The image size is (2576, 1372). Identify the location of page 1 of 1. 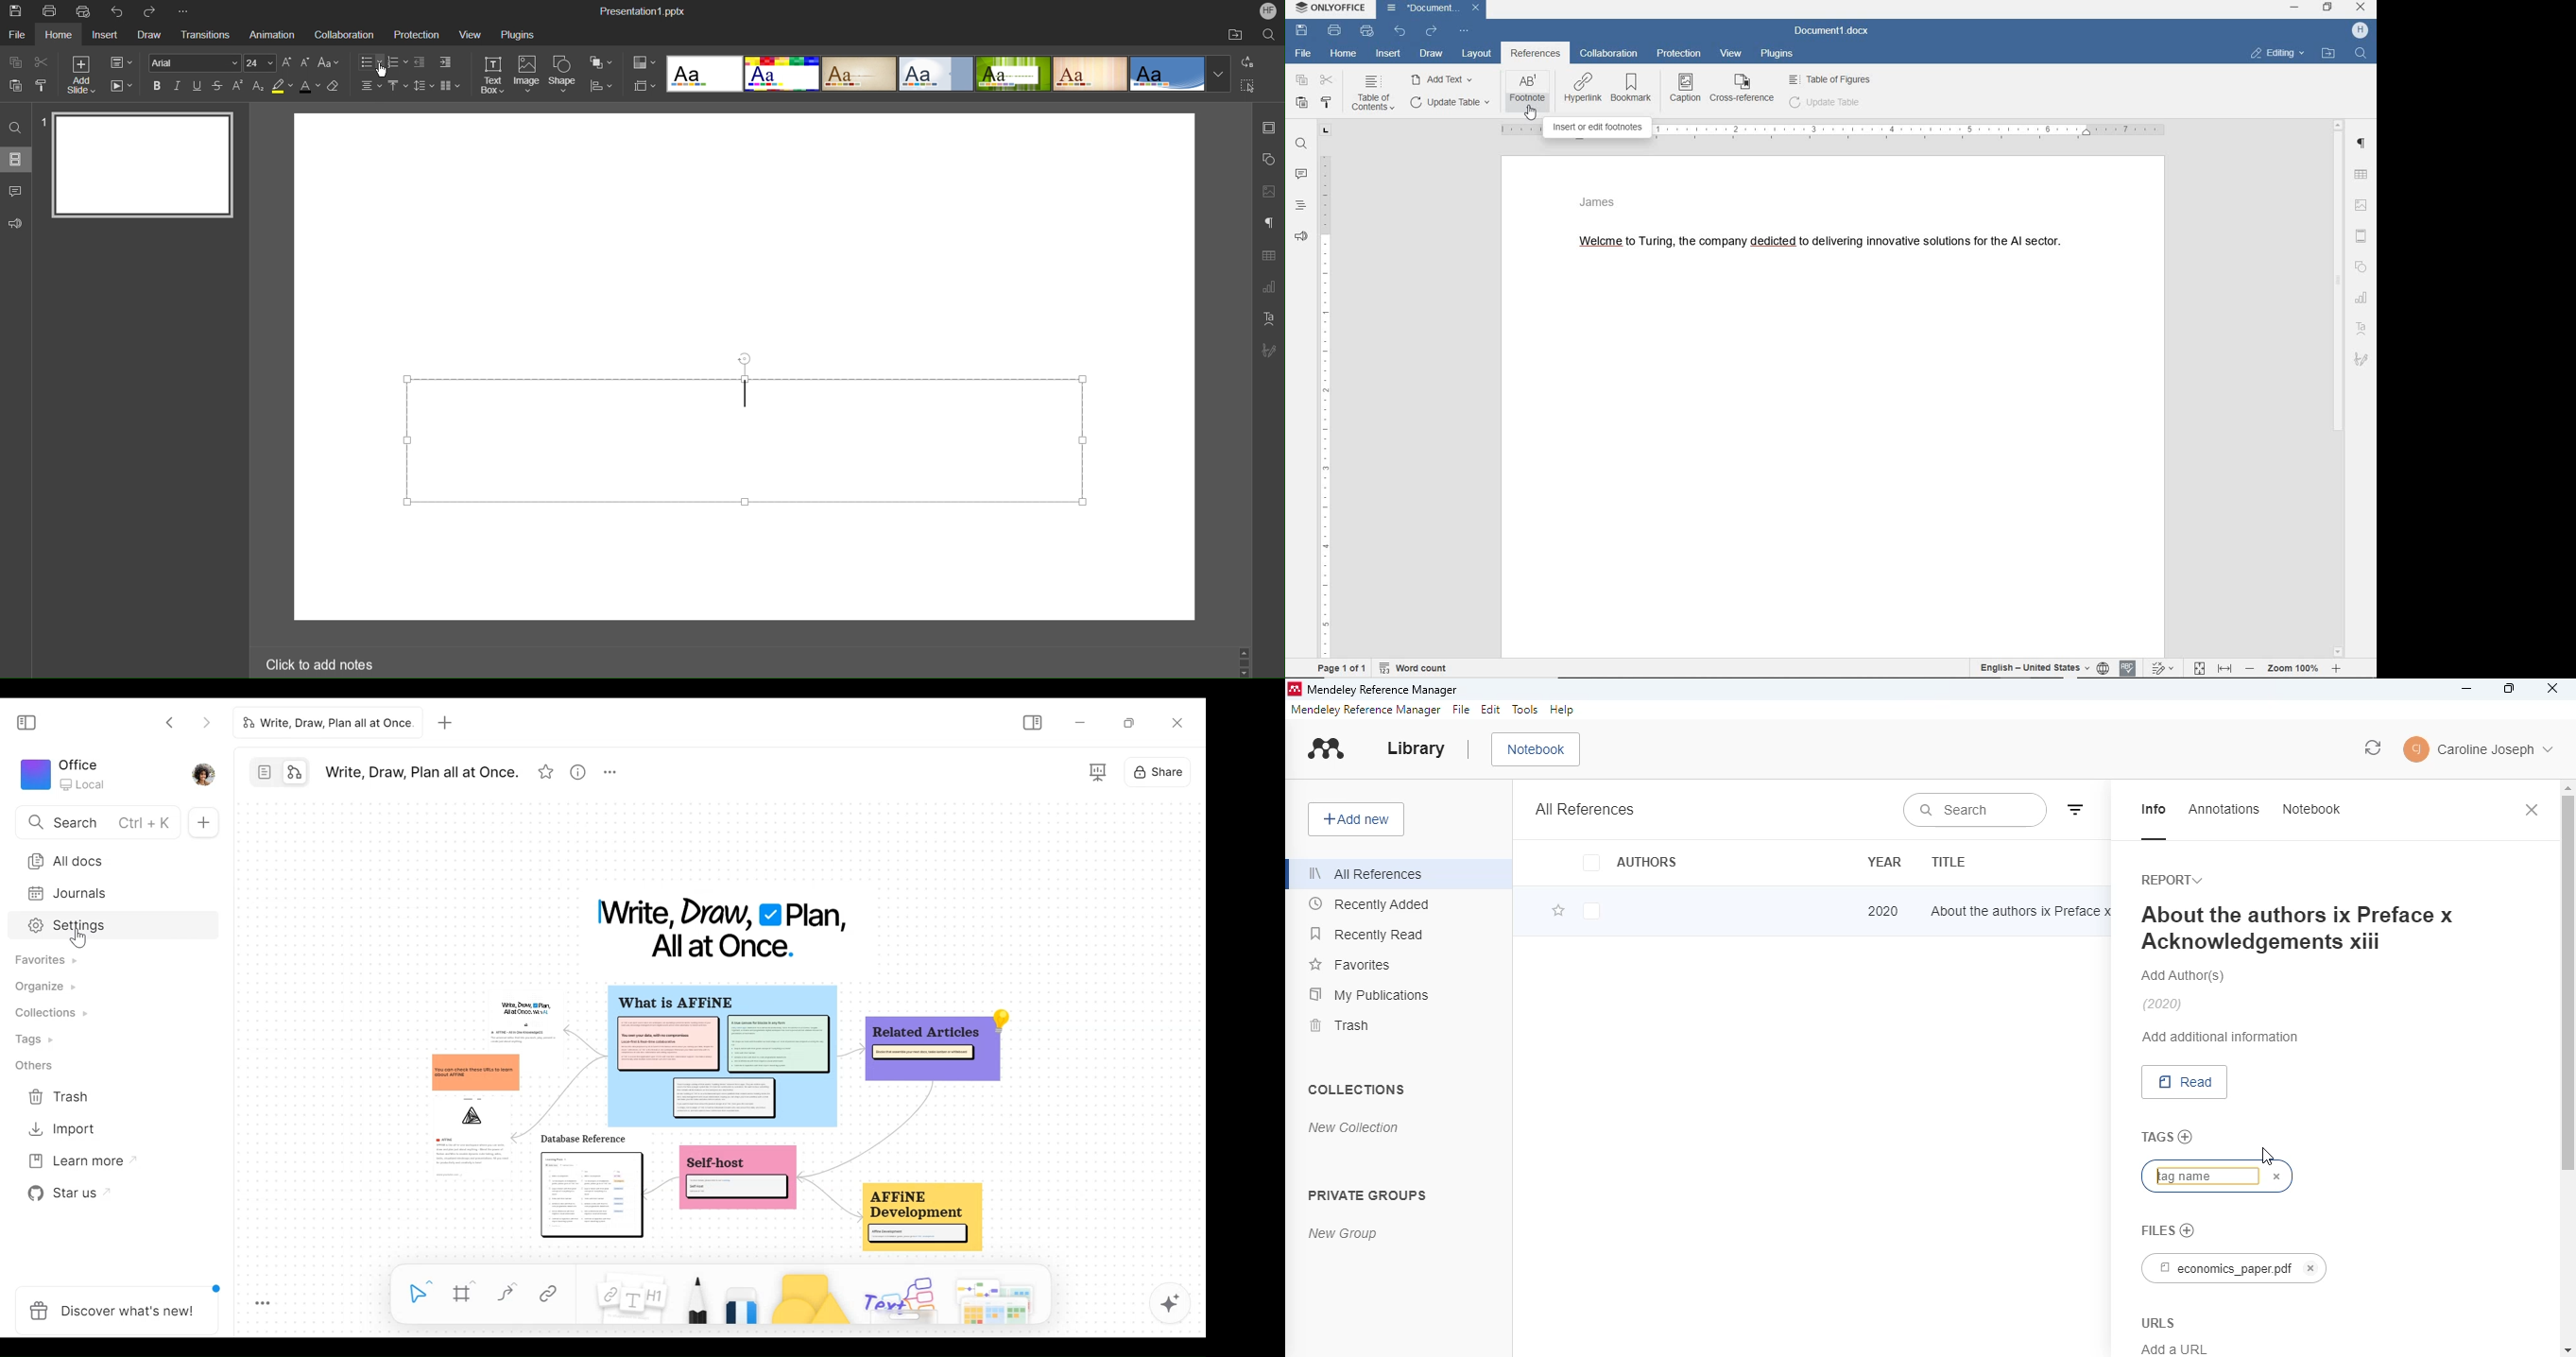
(1346, 670).